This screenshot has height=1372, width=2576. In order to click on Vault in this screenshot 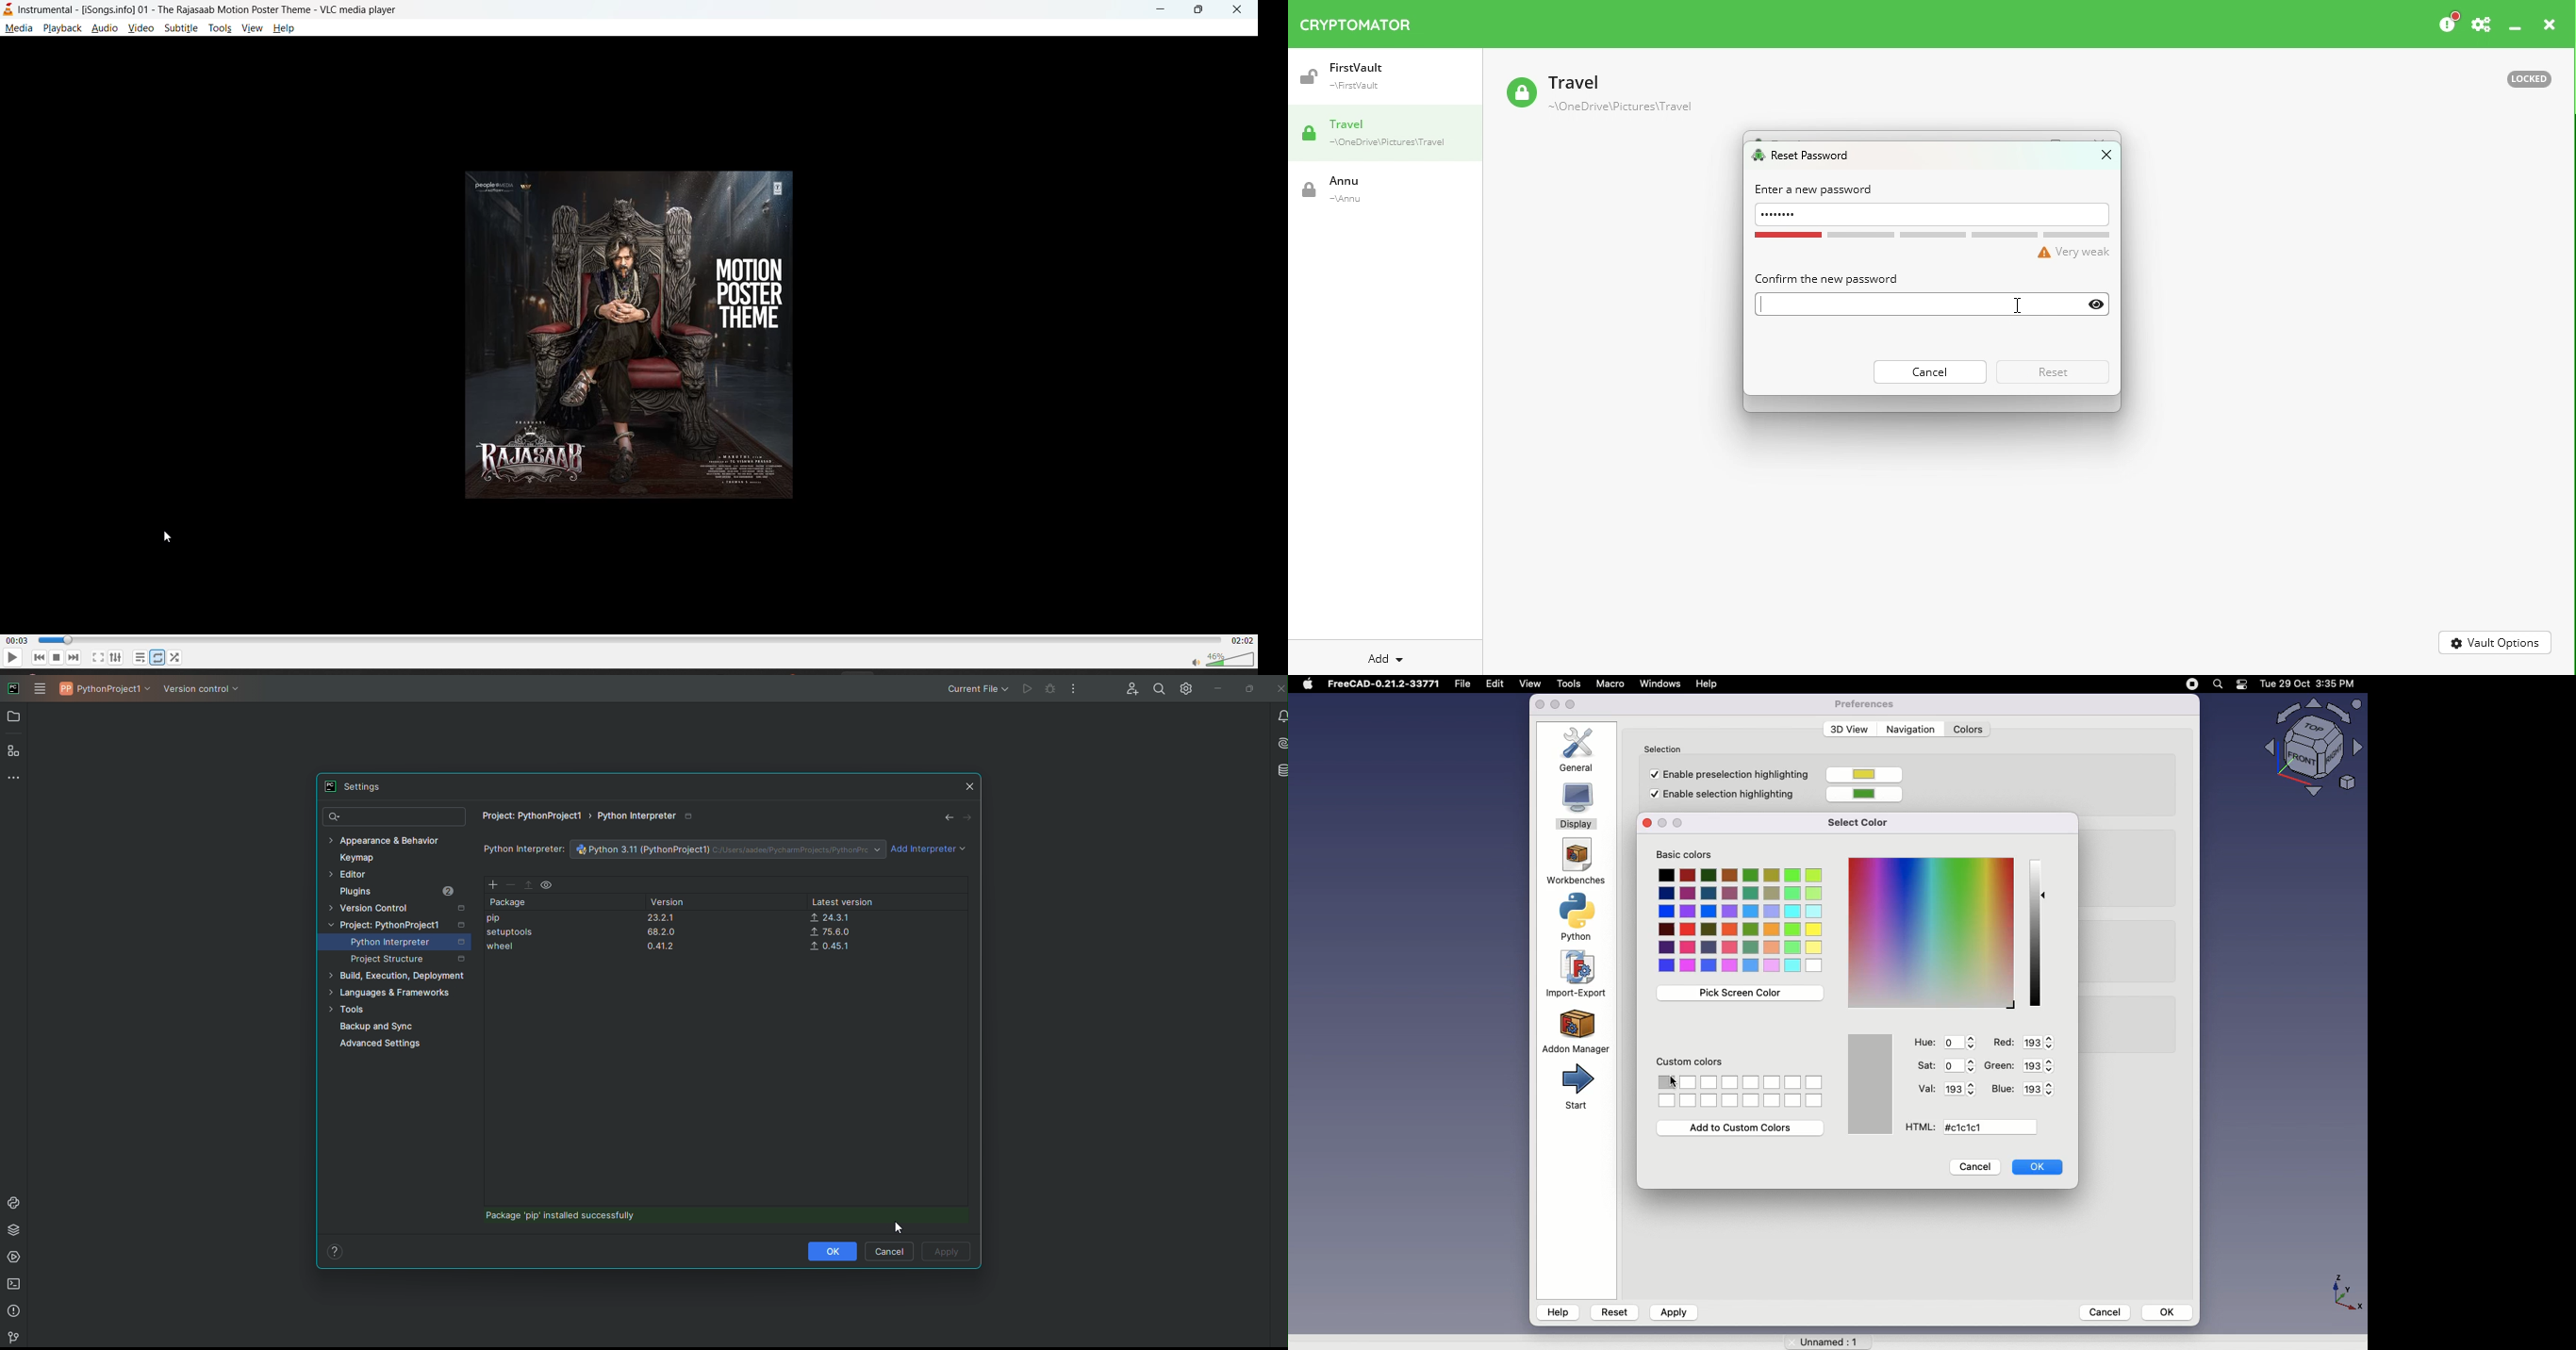, I will do `click(1368, 189)`.